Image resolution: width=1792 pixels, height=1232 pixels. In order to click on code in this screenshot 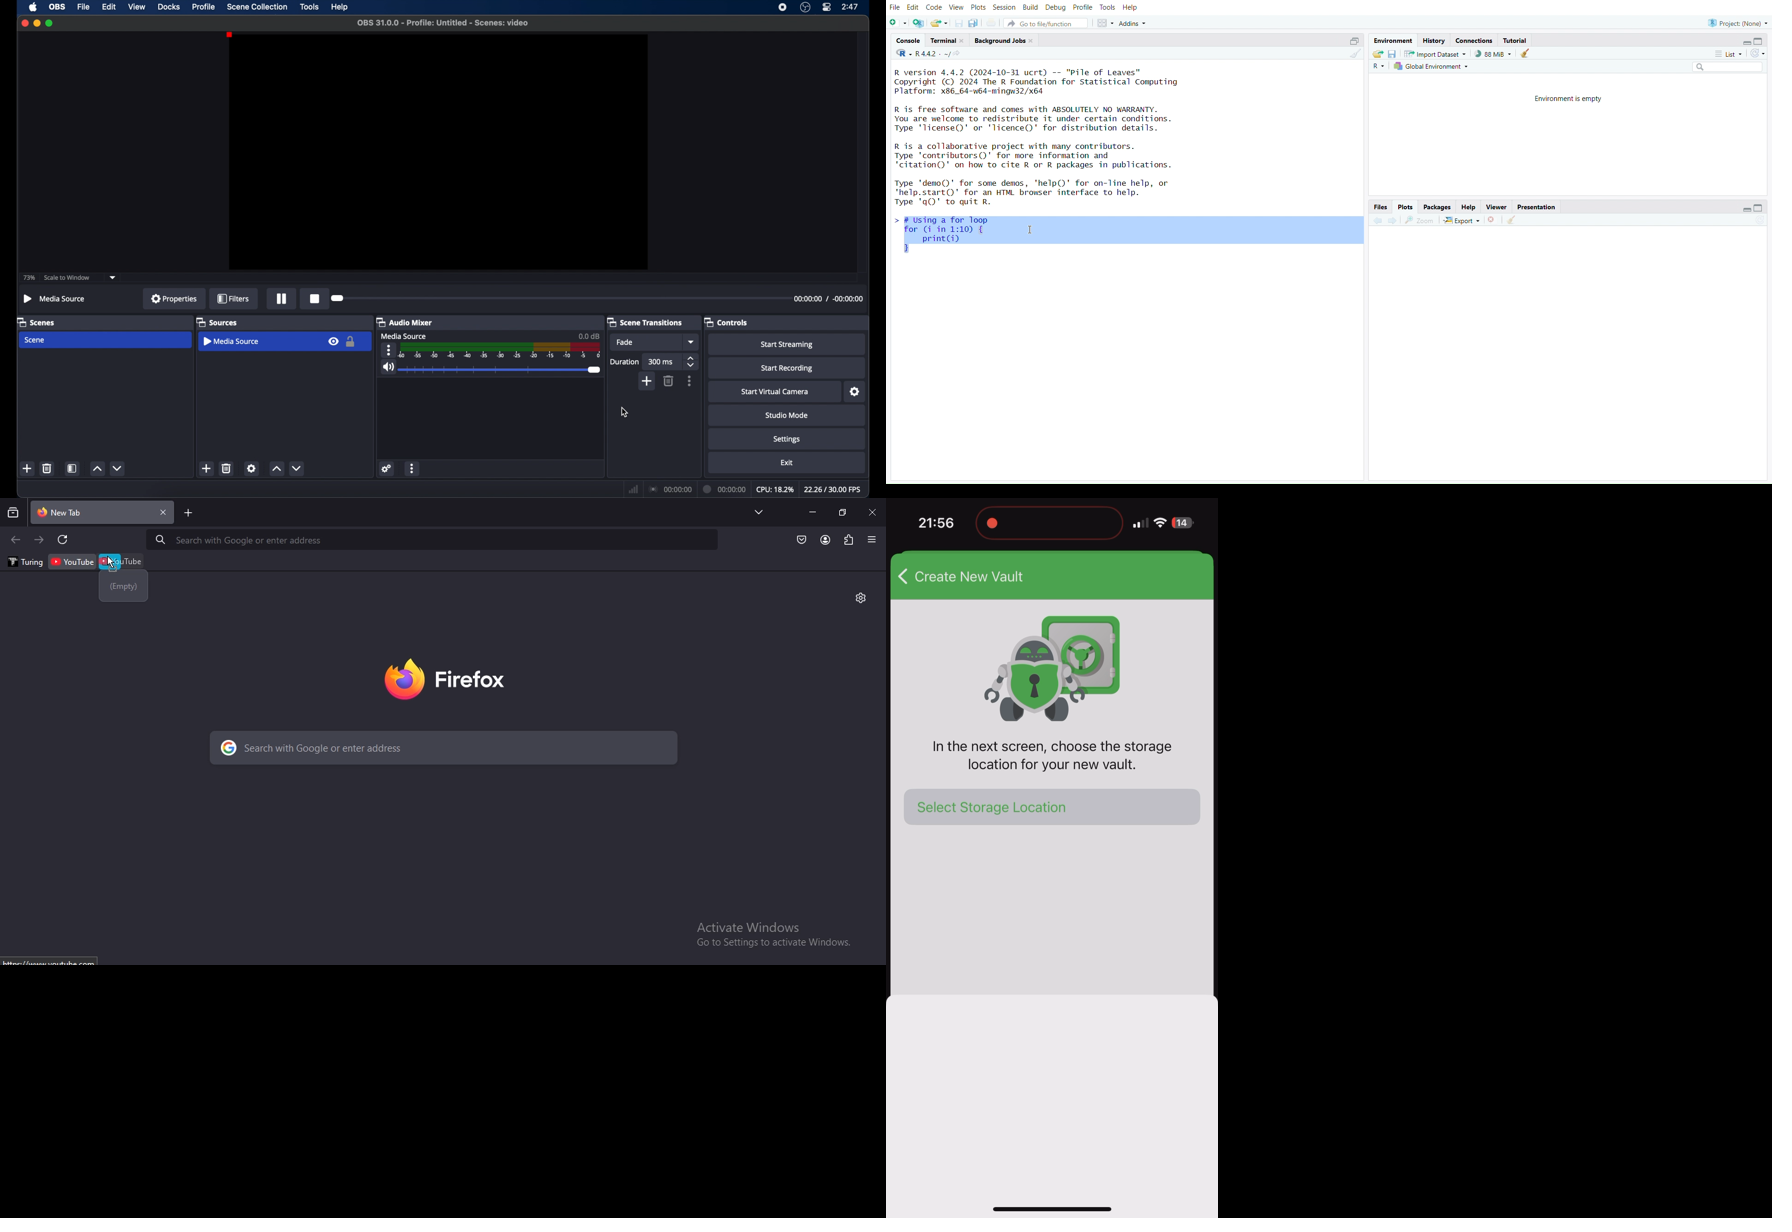, I will do `click(934, 9)`.